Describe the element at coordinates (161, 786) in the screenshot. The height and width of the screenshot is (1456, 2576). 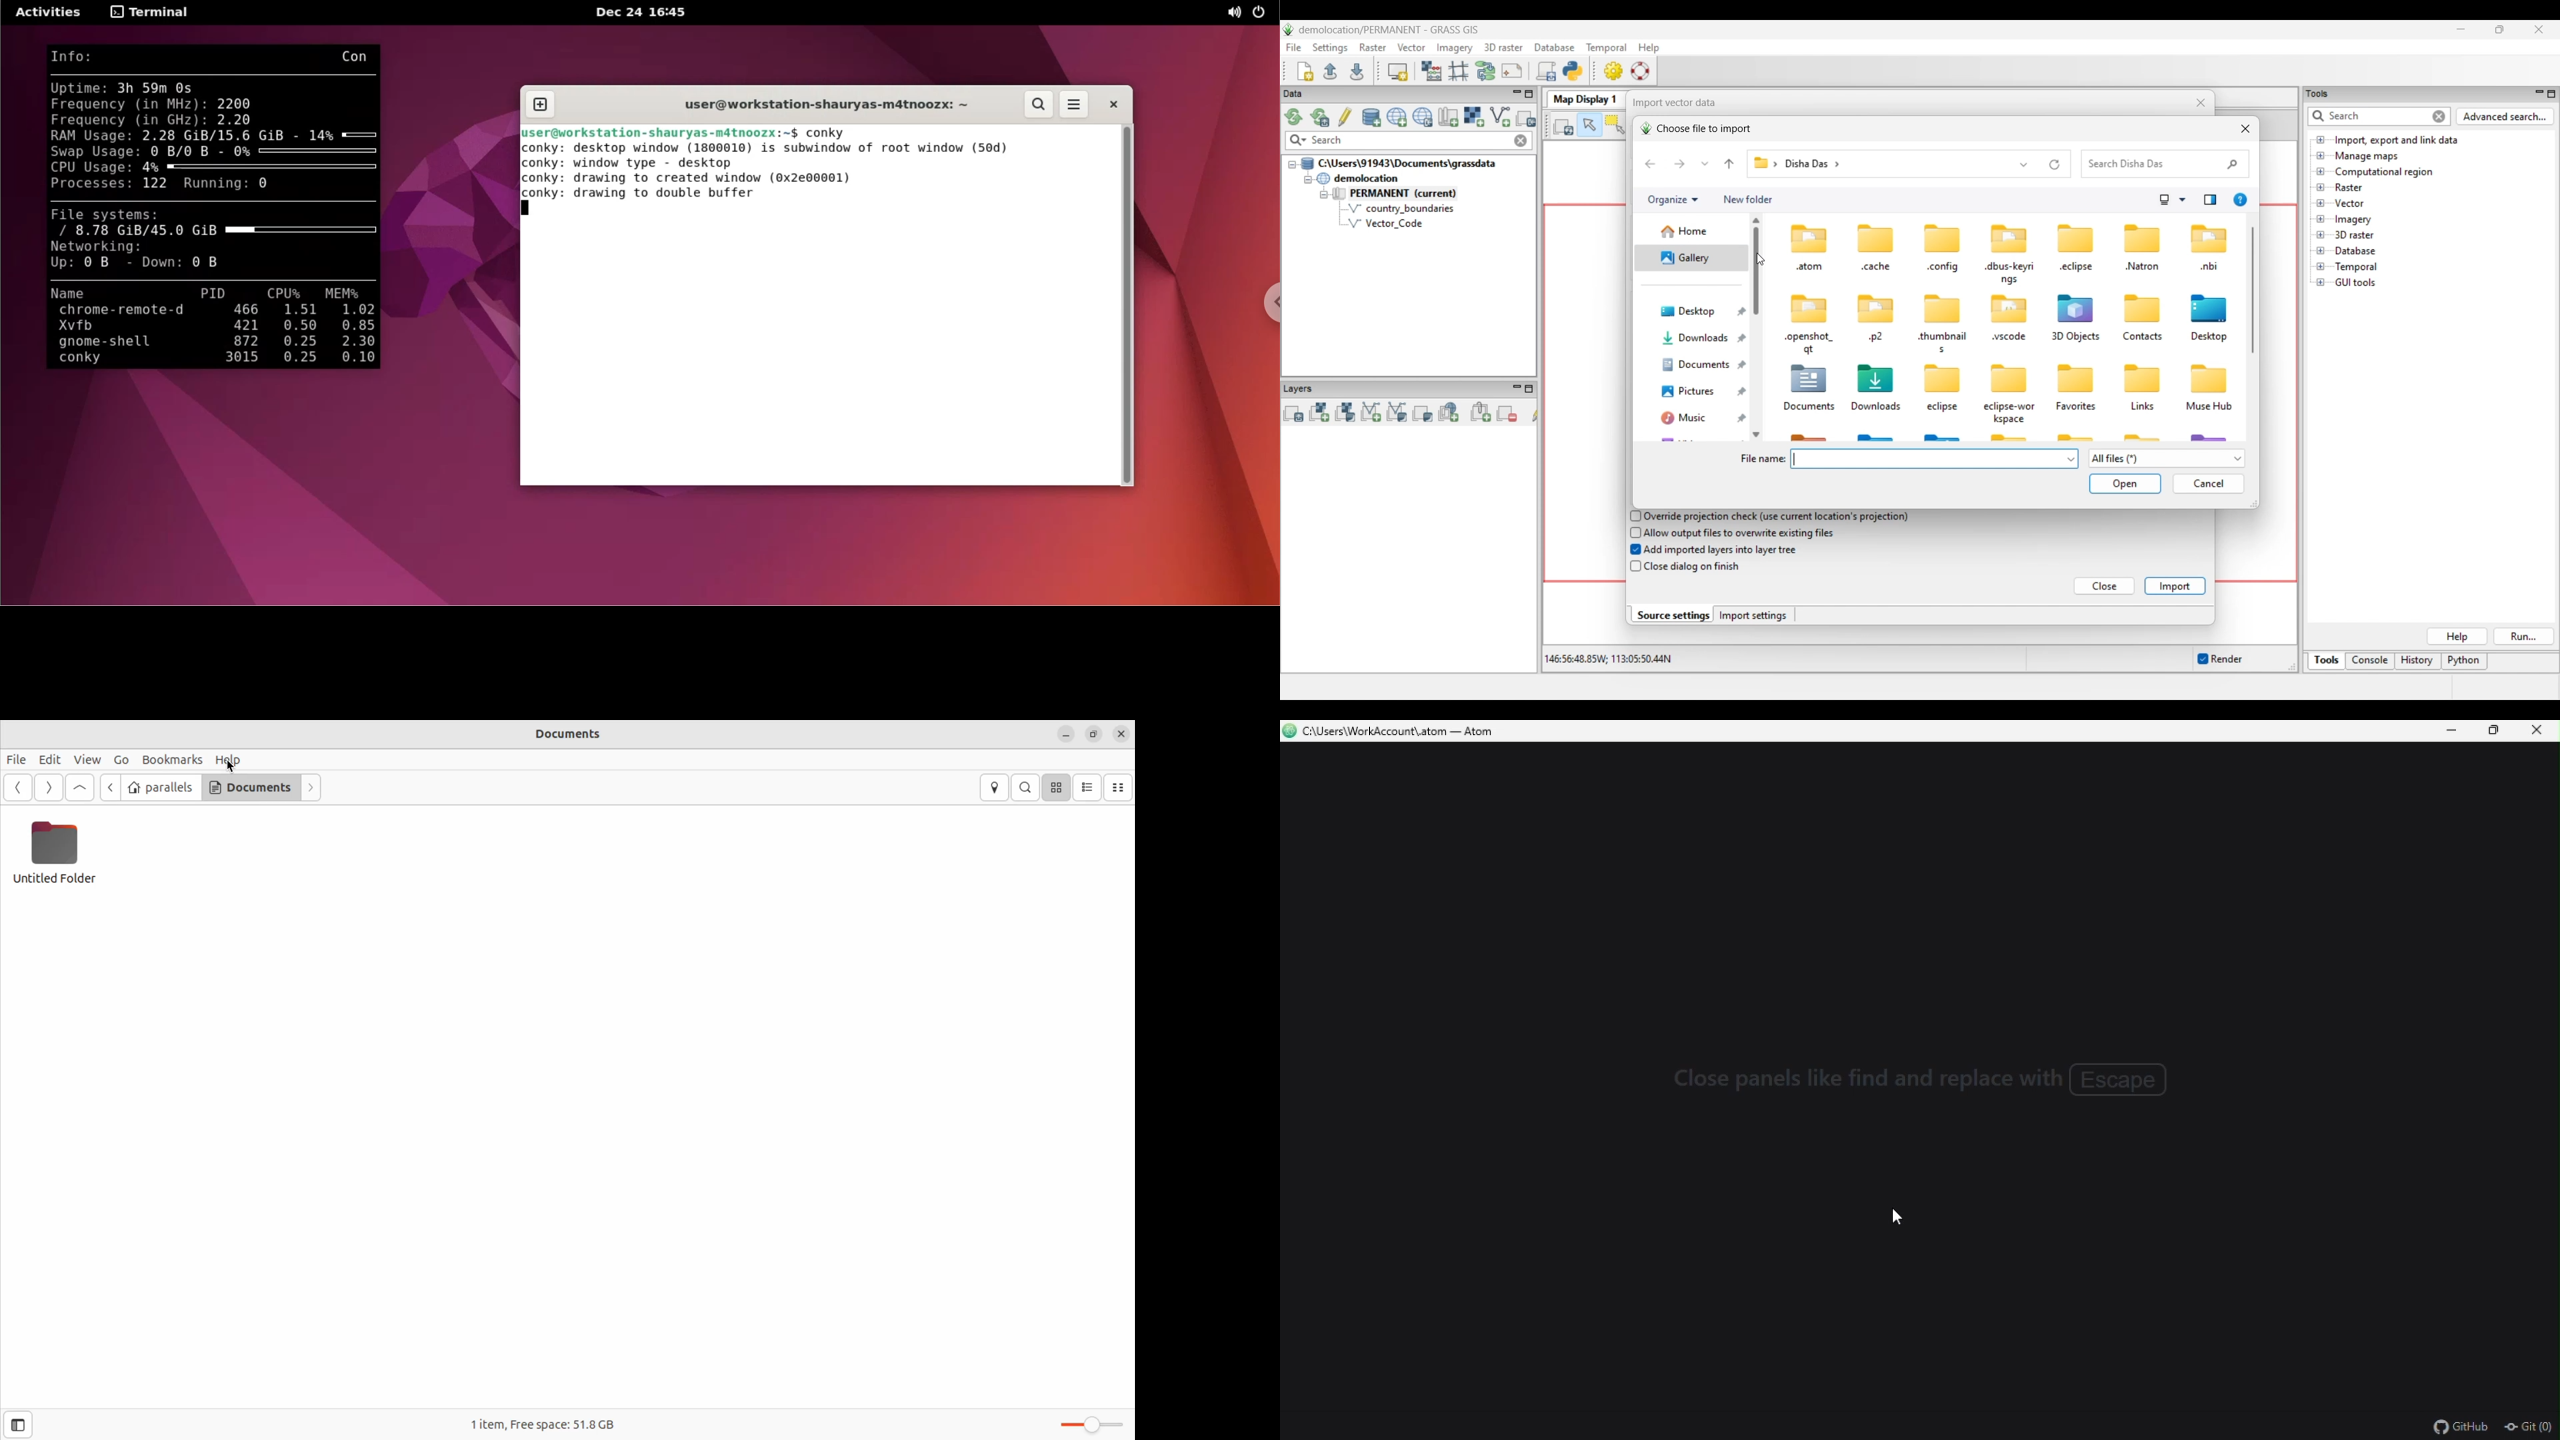
I see `parallels` at that location.